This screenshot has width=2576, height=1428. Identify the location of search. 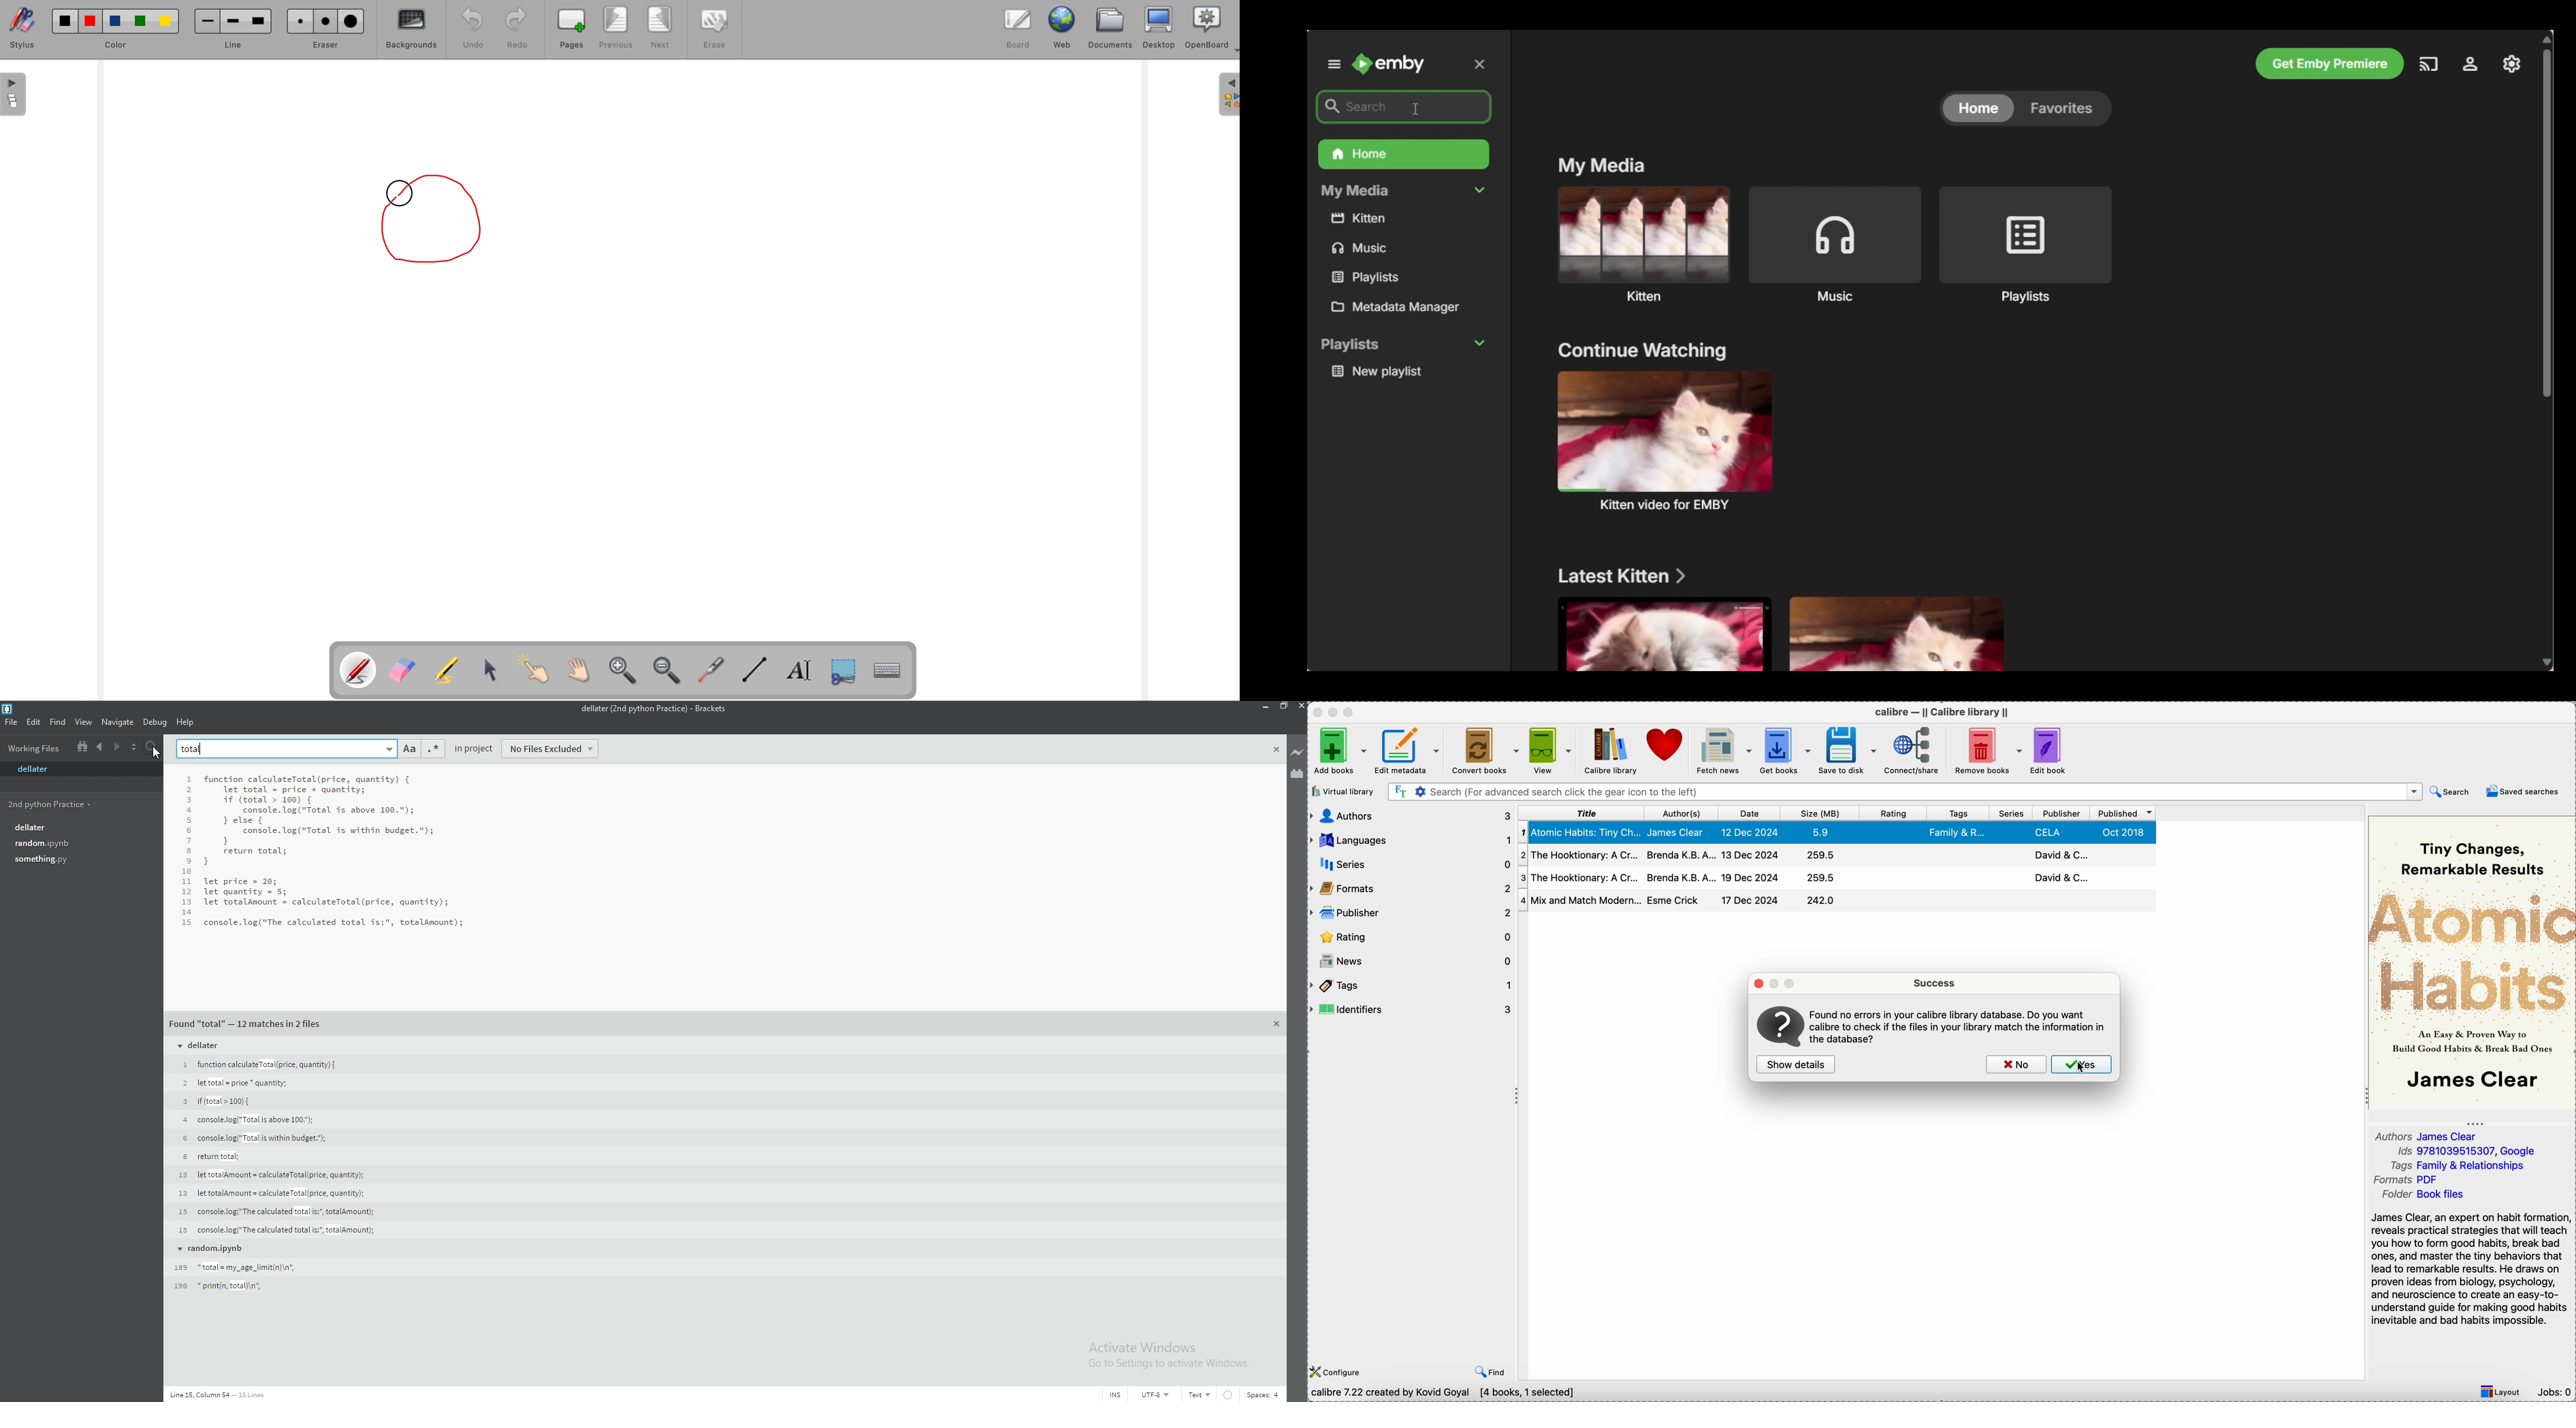
(152, 747).